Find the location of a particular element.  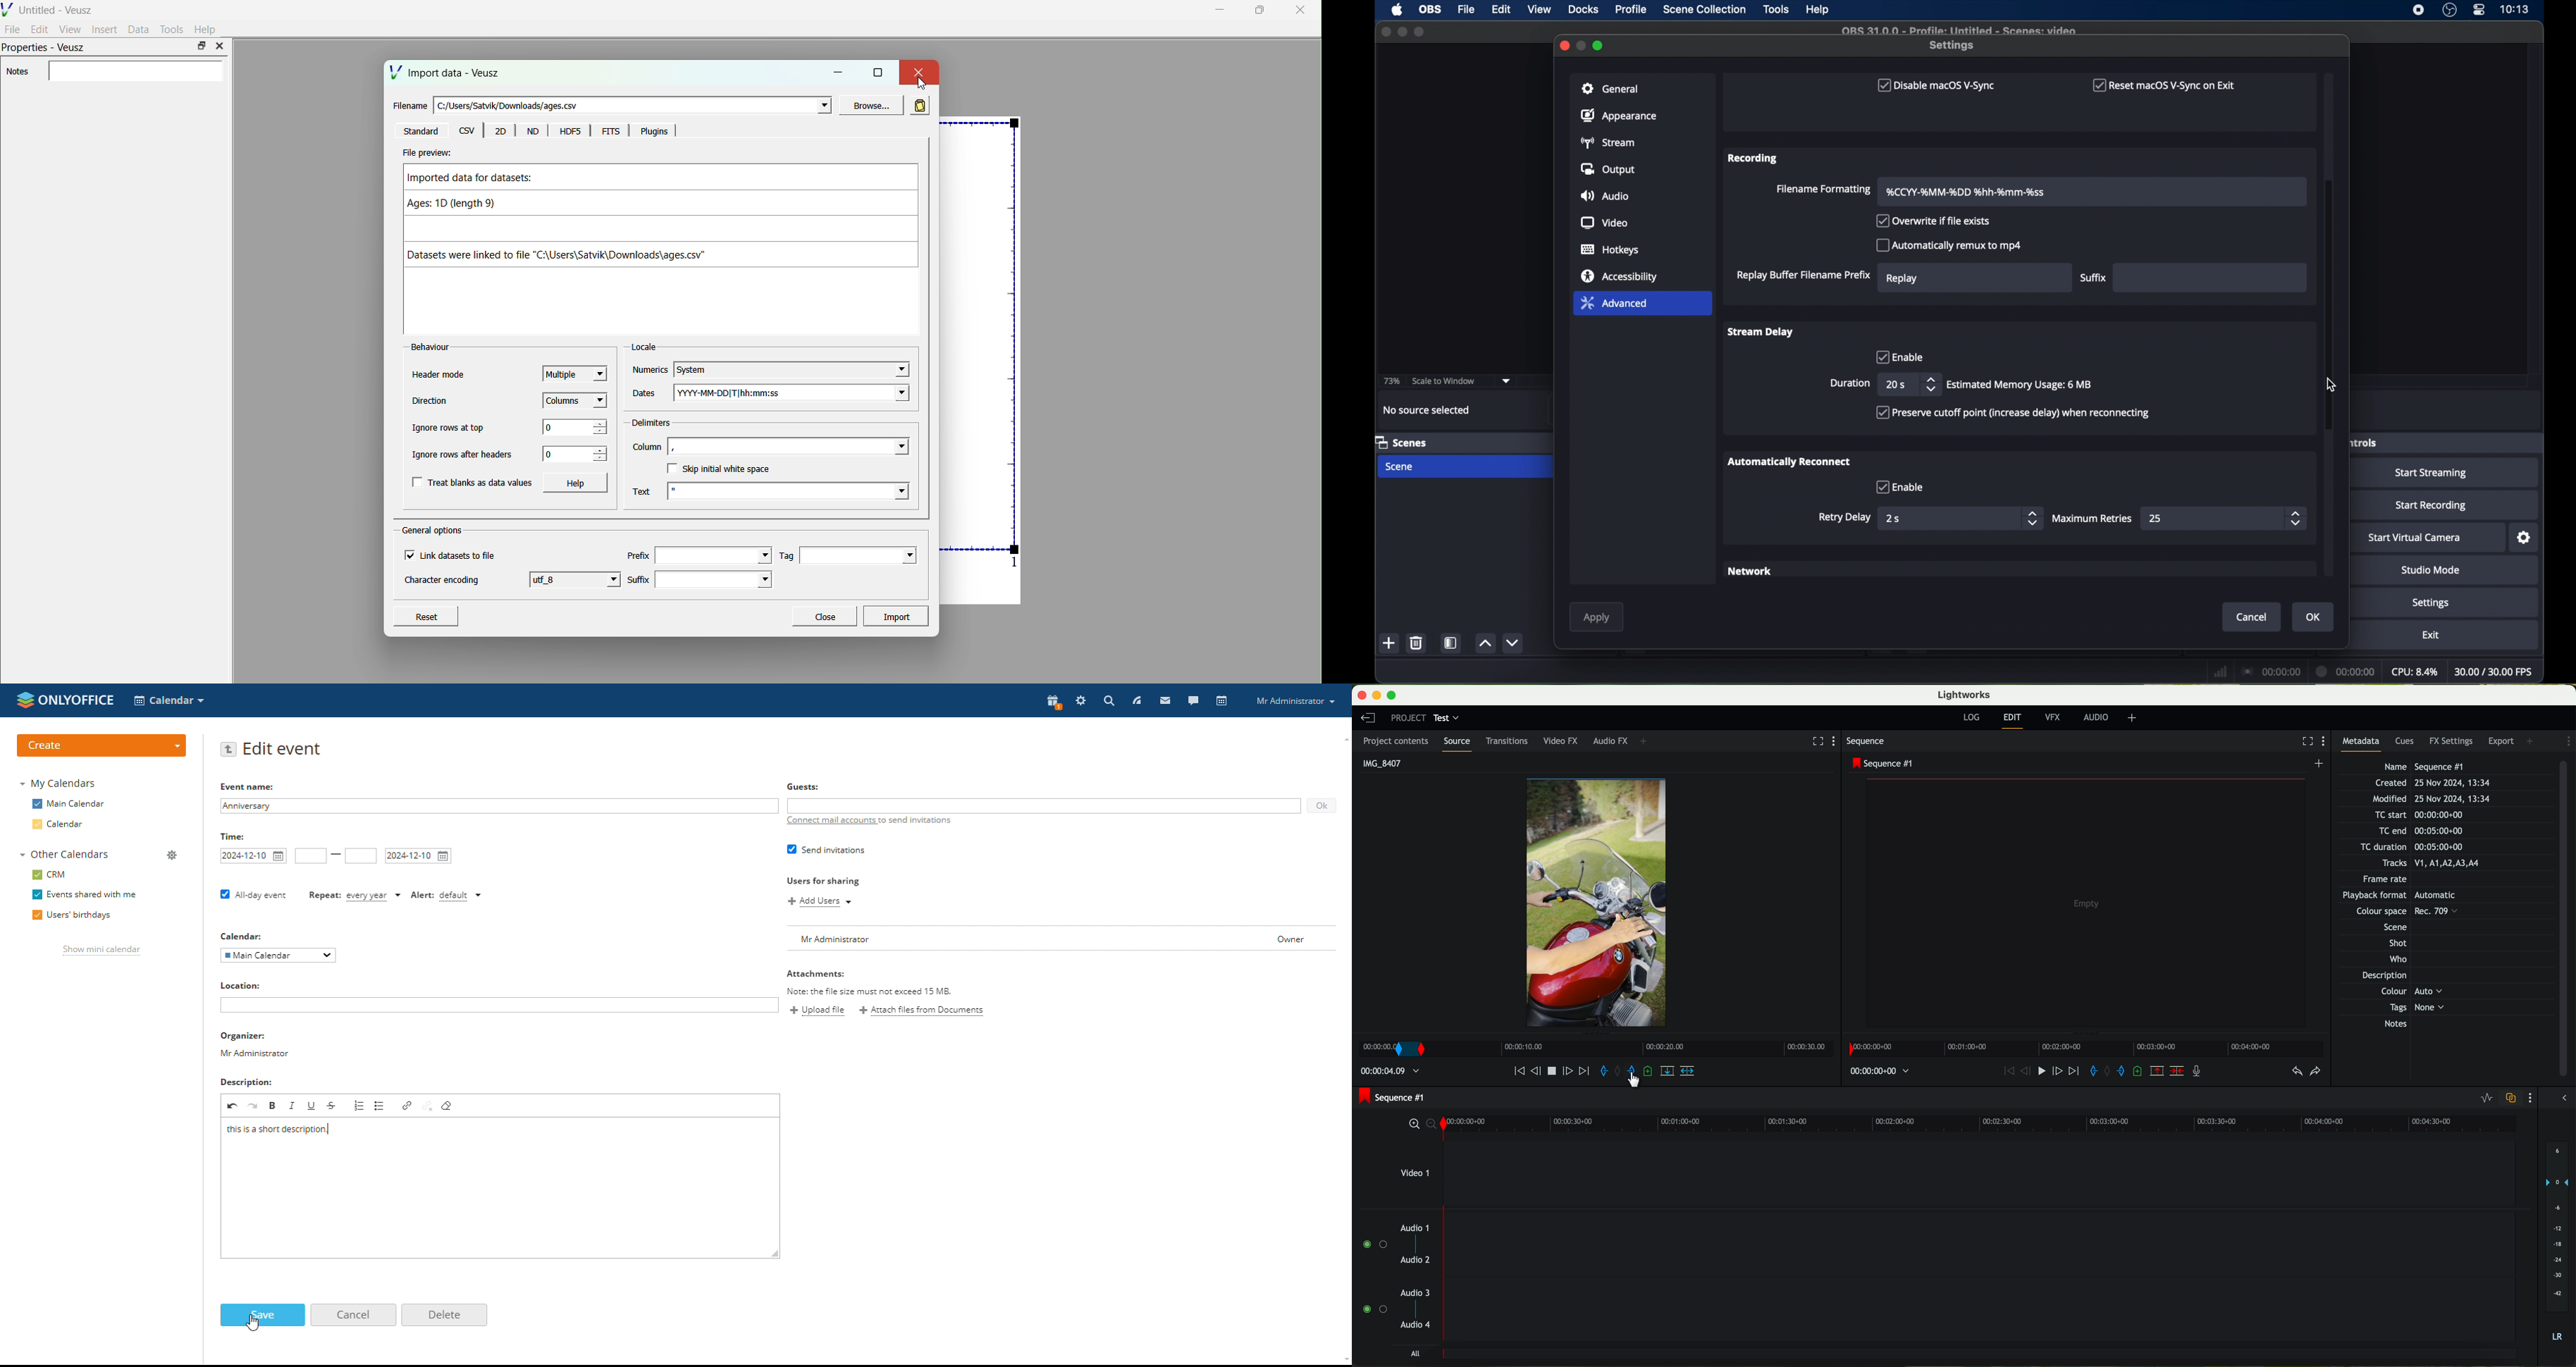

cpu is located at coordinates (2415, 672).